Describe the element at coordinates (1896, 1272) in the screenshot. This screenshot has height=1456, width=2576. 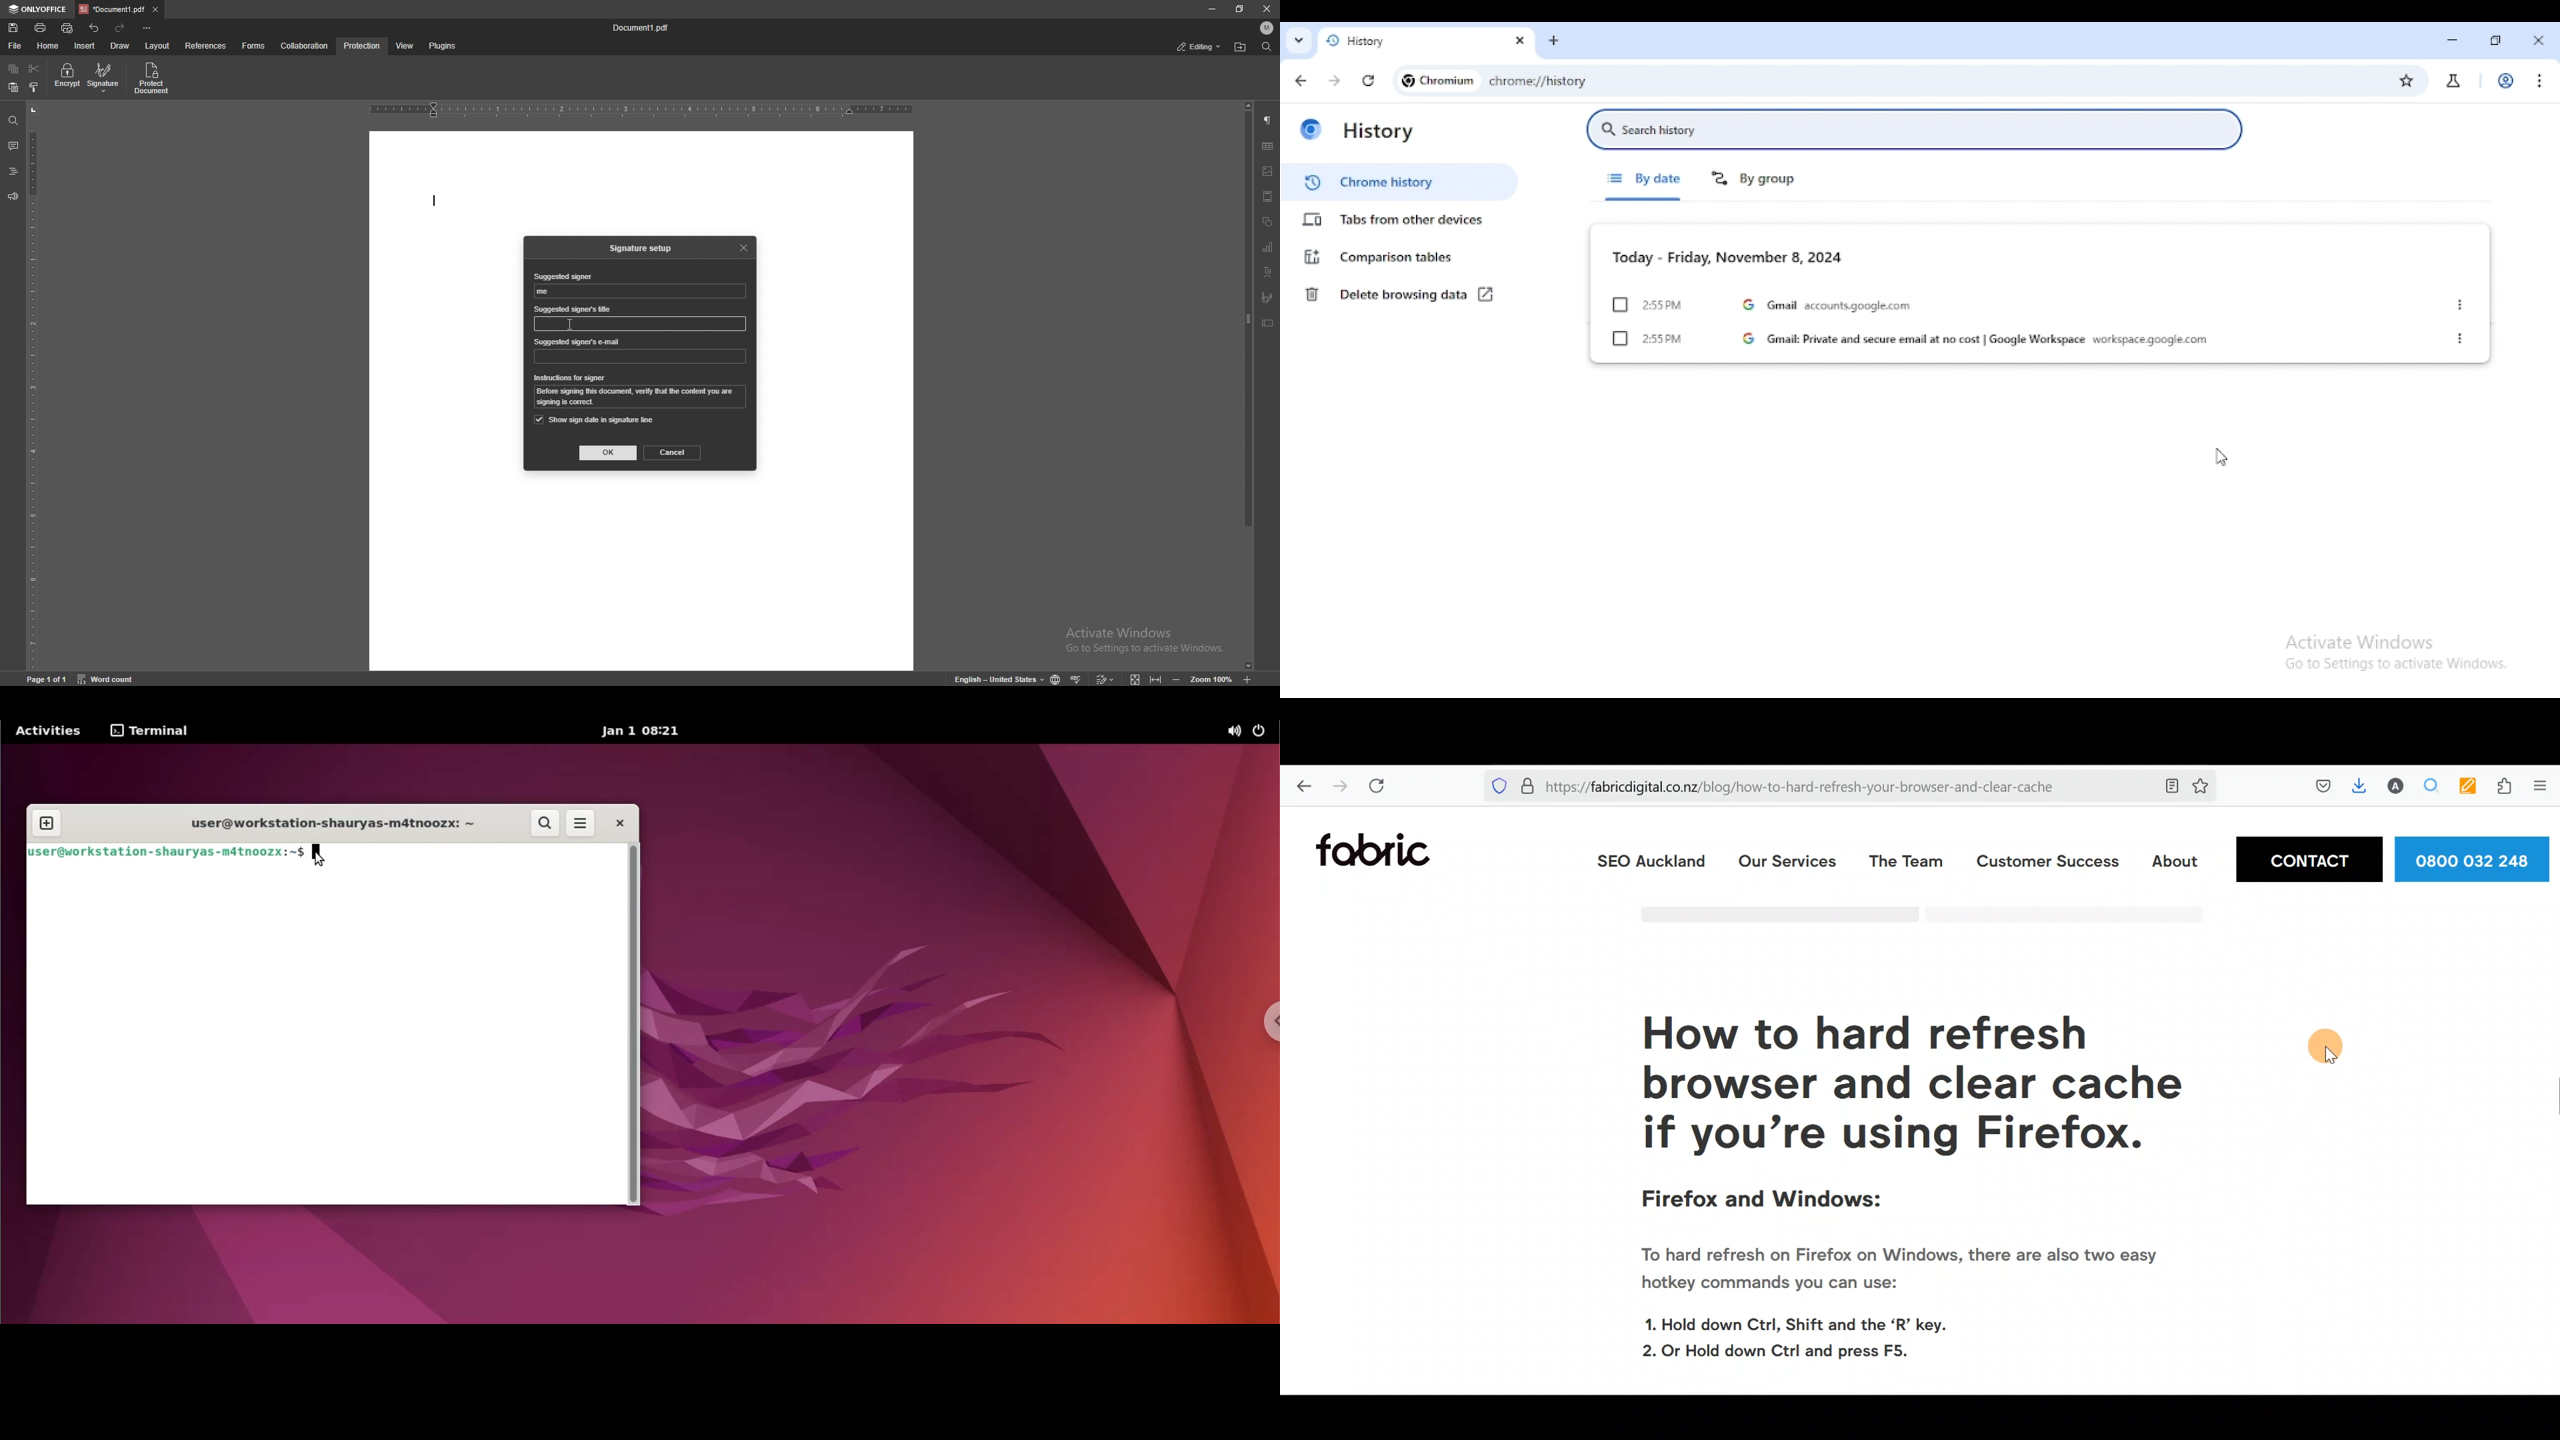
I see `To hard refresh on Firefox on Windows, there are also two easy
hotkey commands you can use:` at that location.